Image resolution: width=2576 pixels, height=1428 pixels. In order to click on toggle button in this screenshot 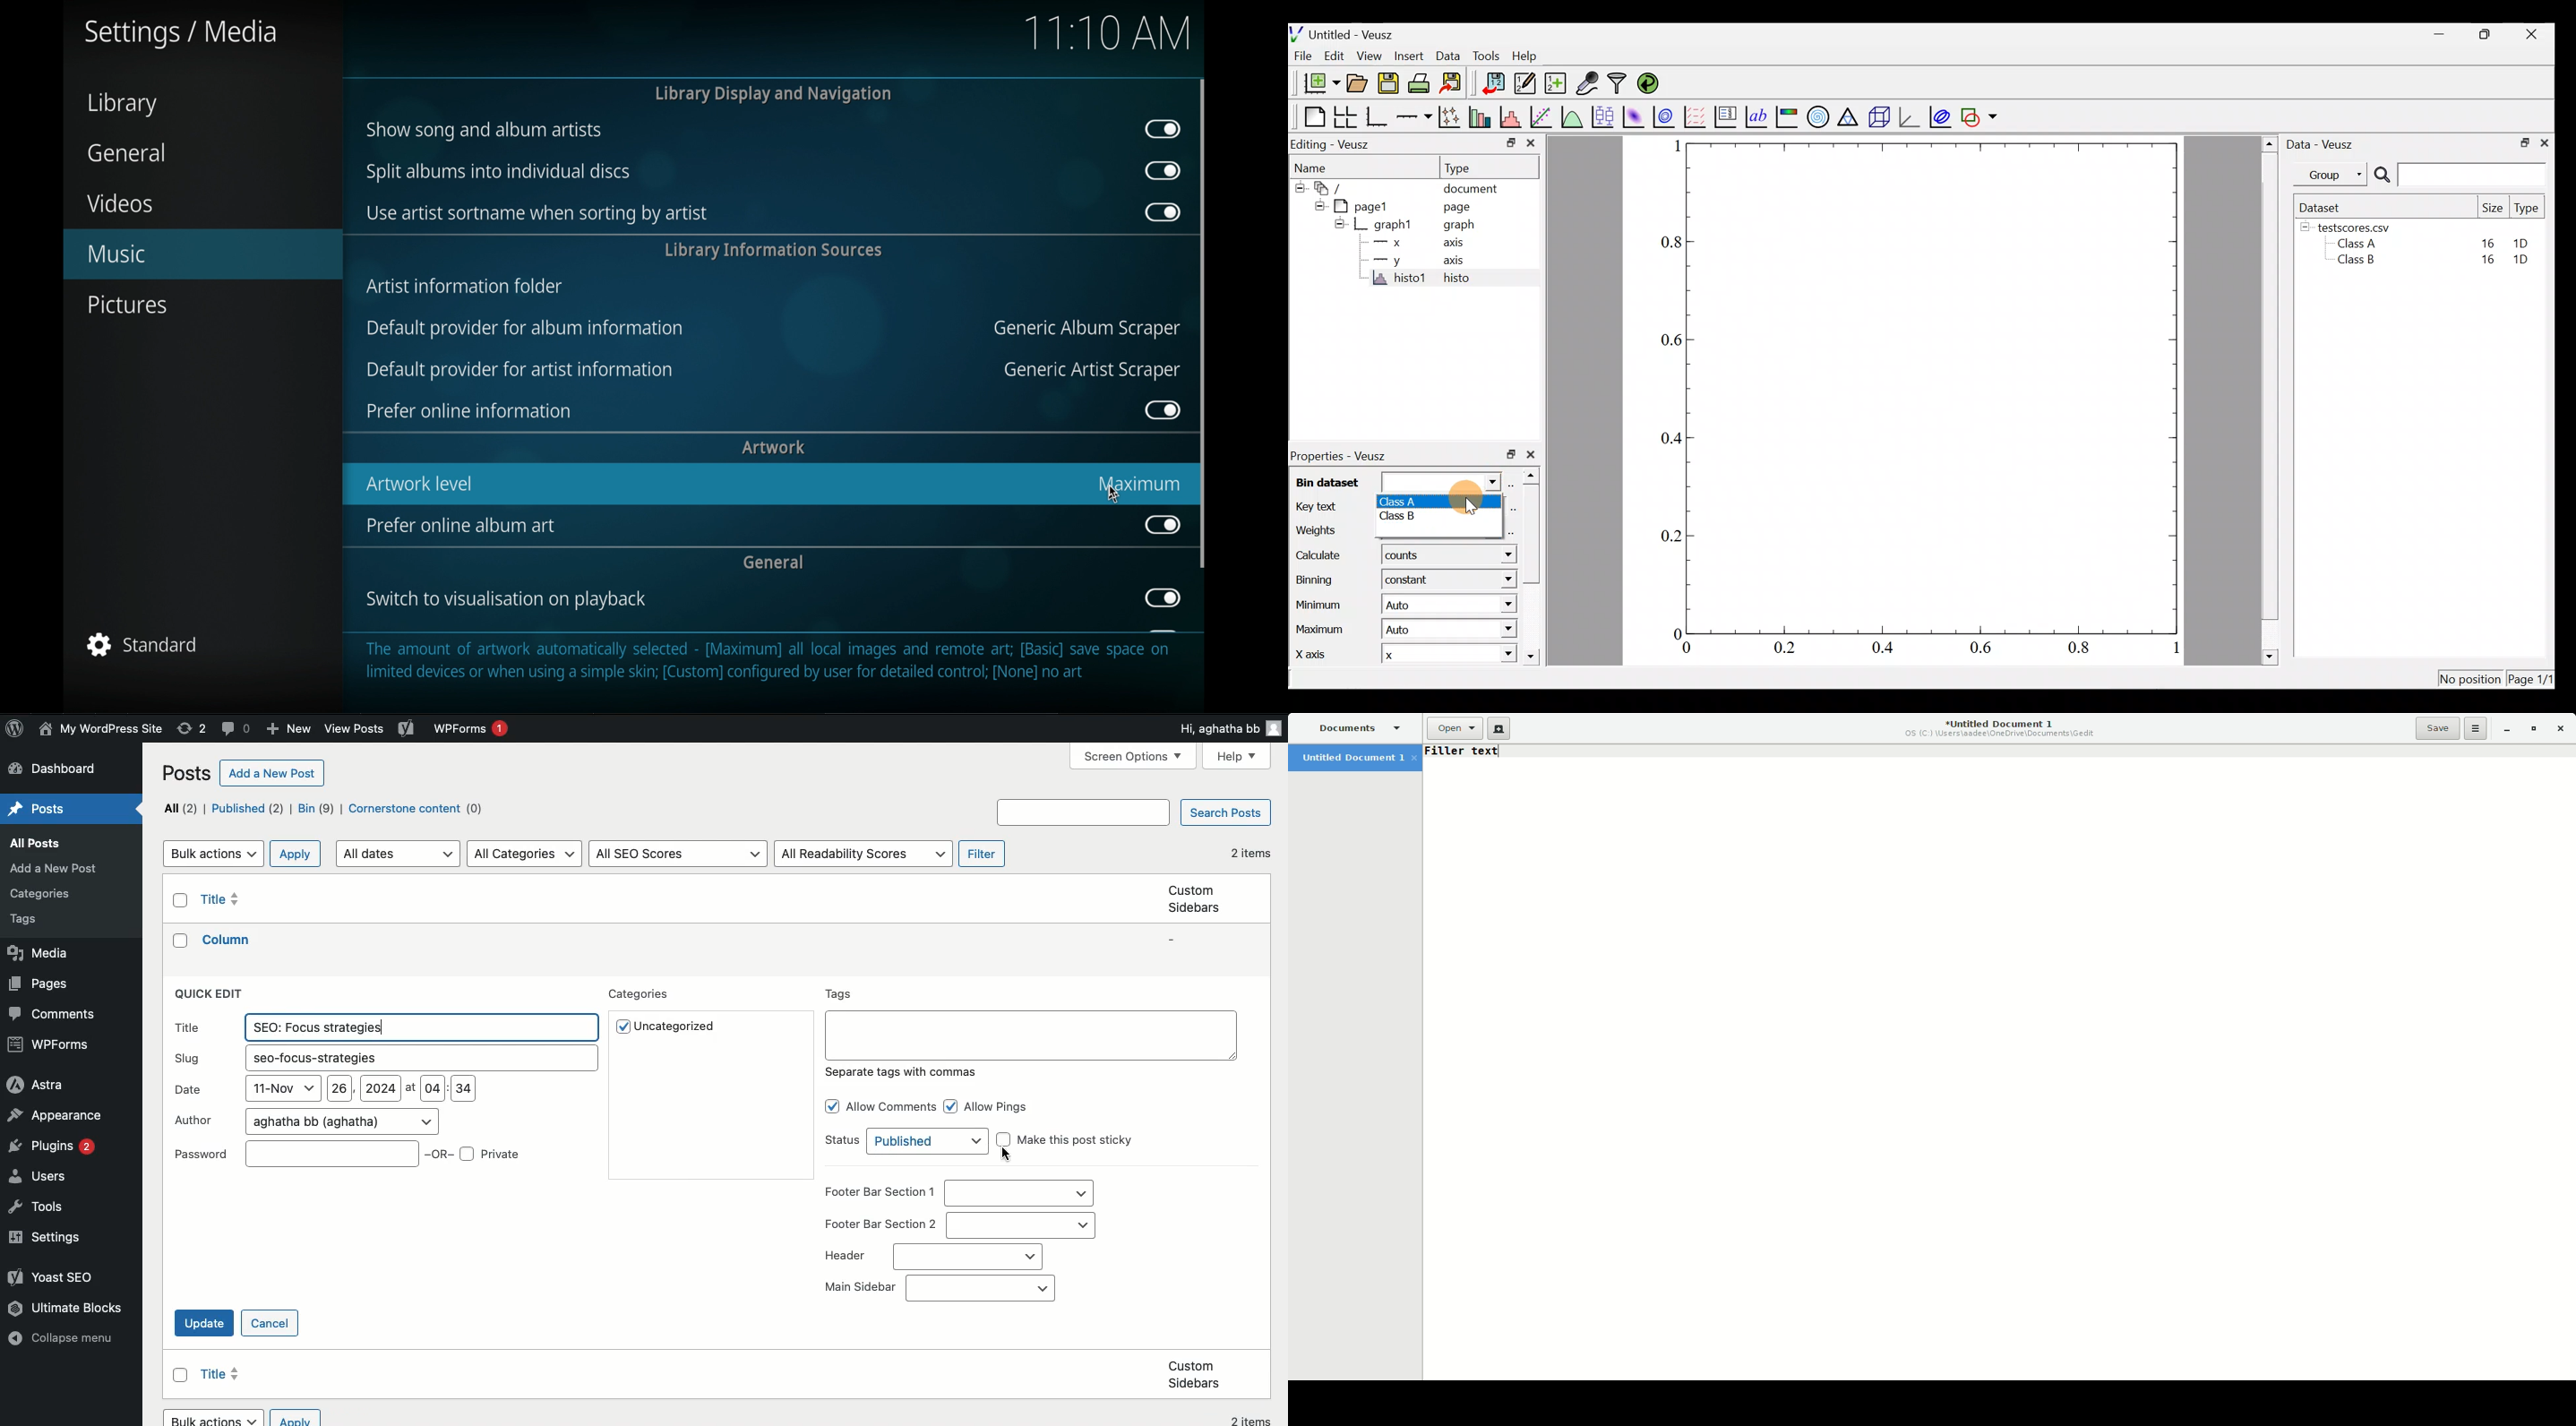, I will do `click(1162, 213)`.